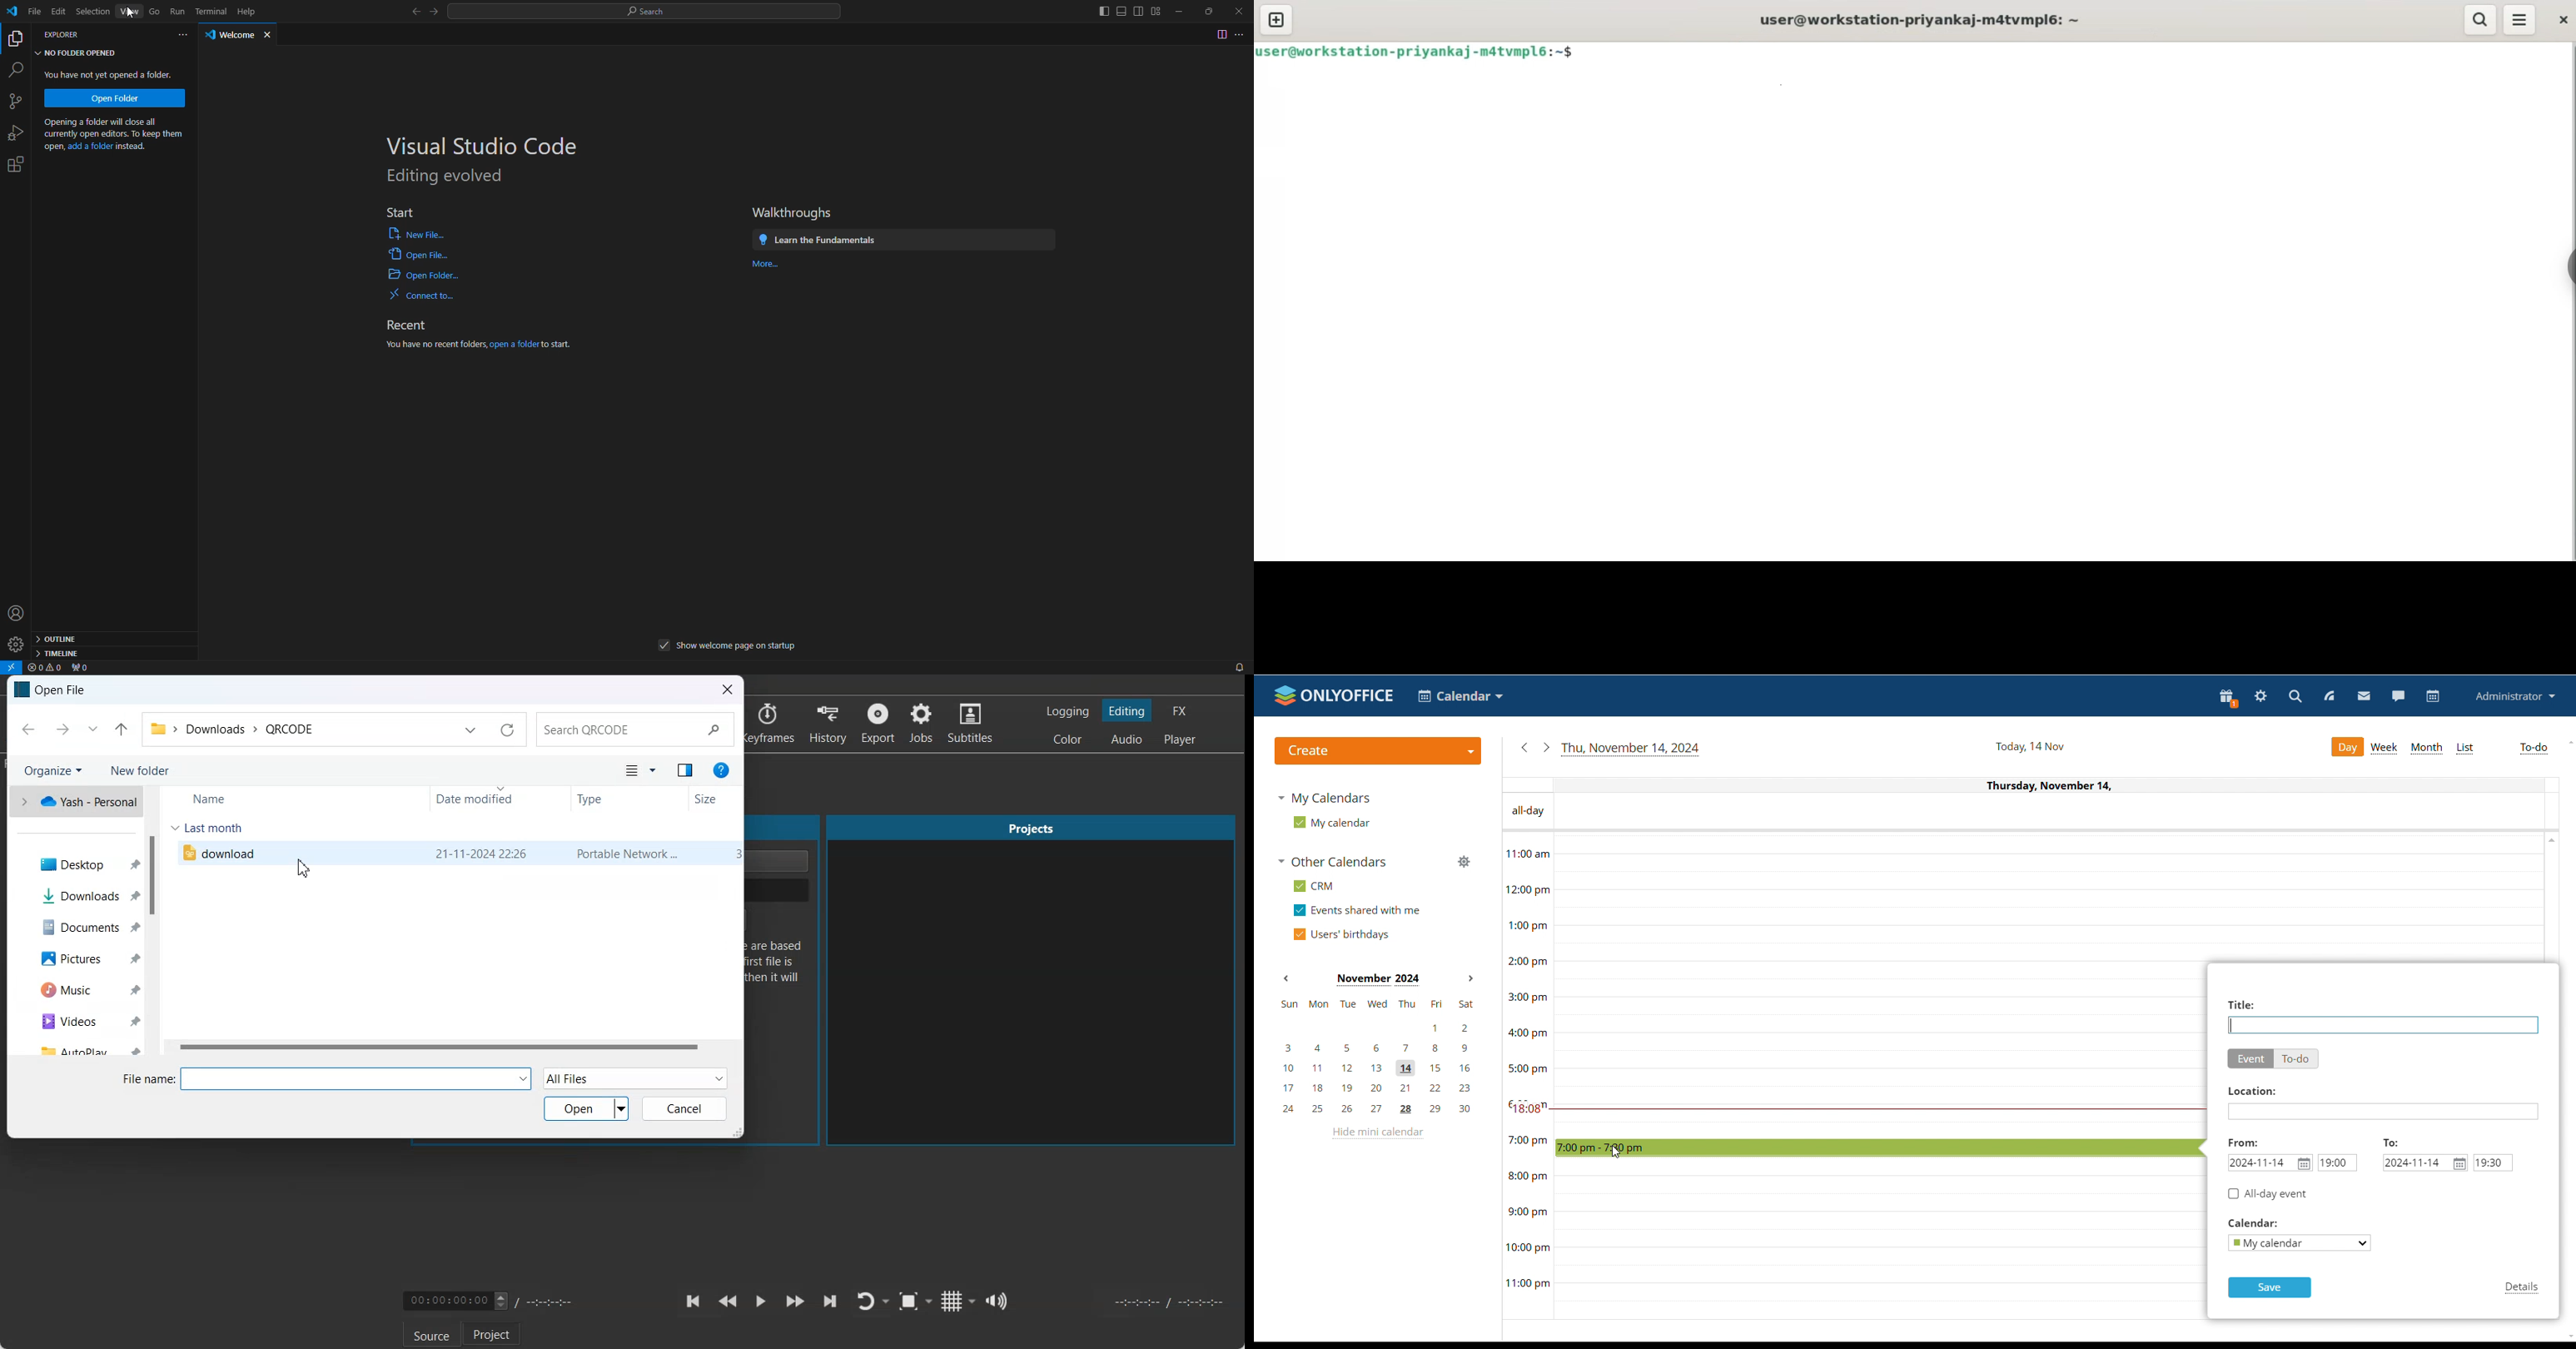  I want to click on Switching to the logging layout, so click(1068, 711).